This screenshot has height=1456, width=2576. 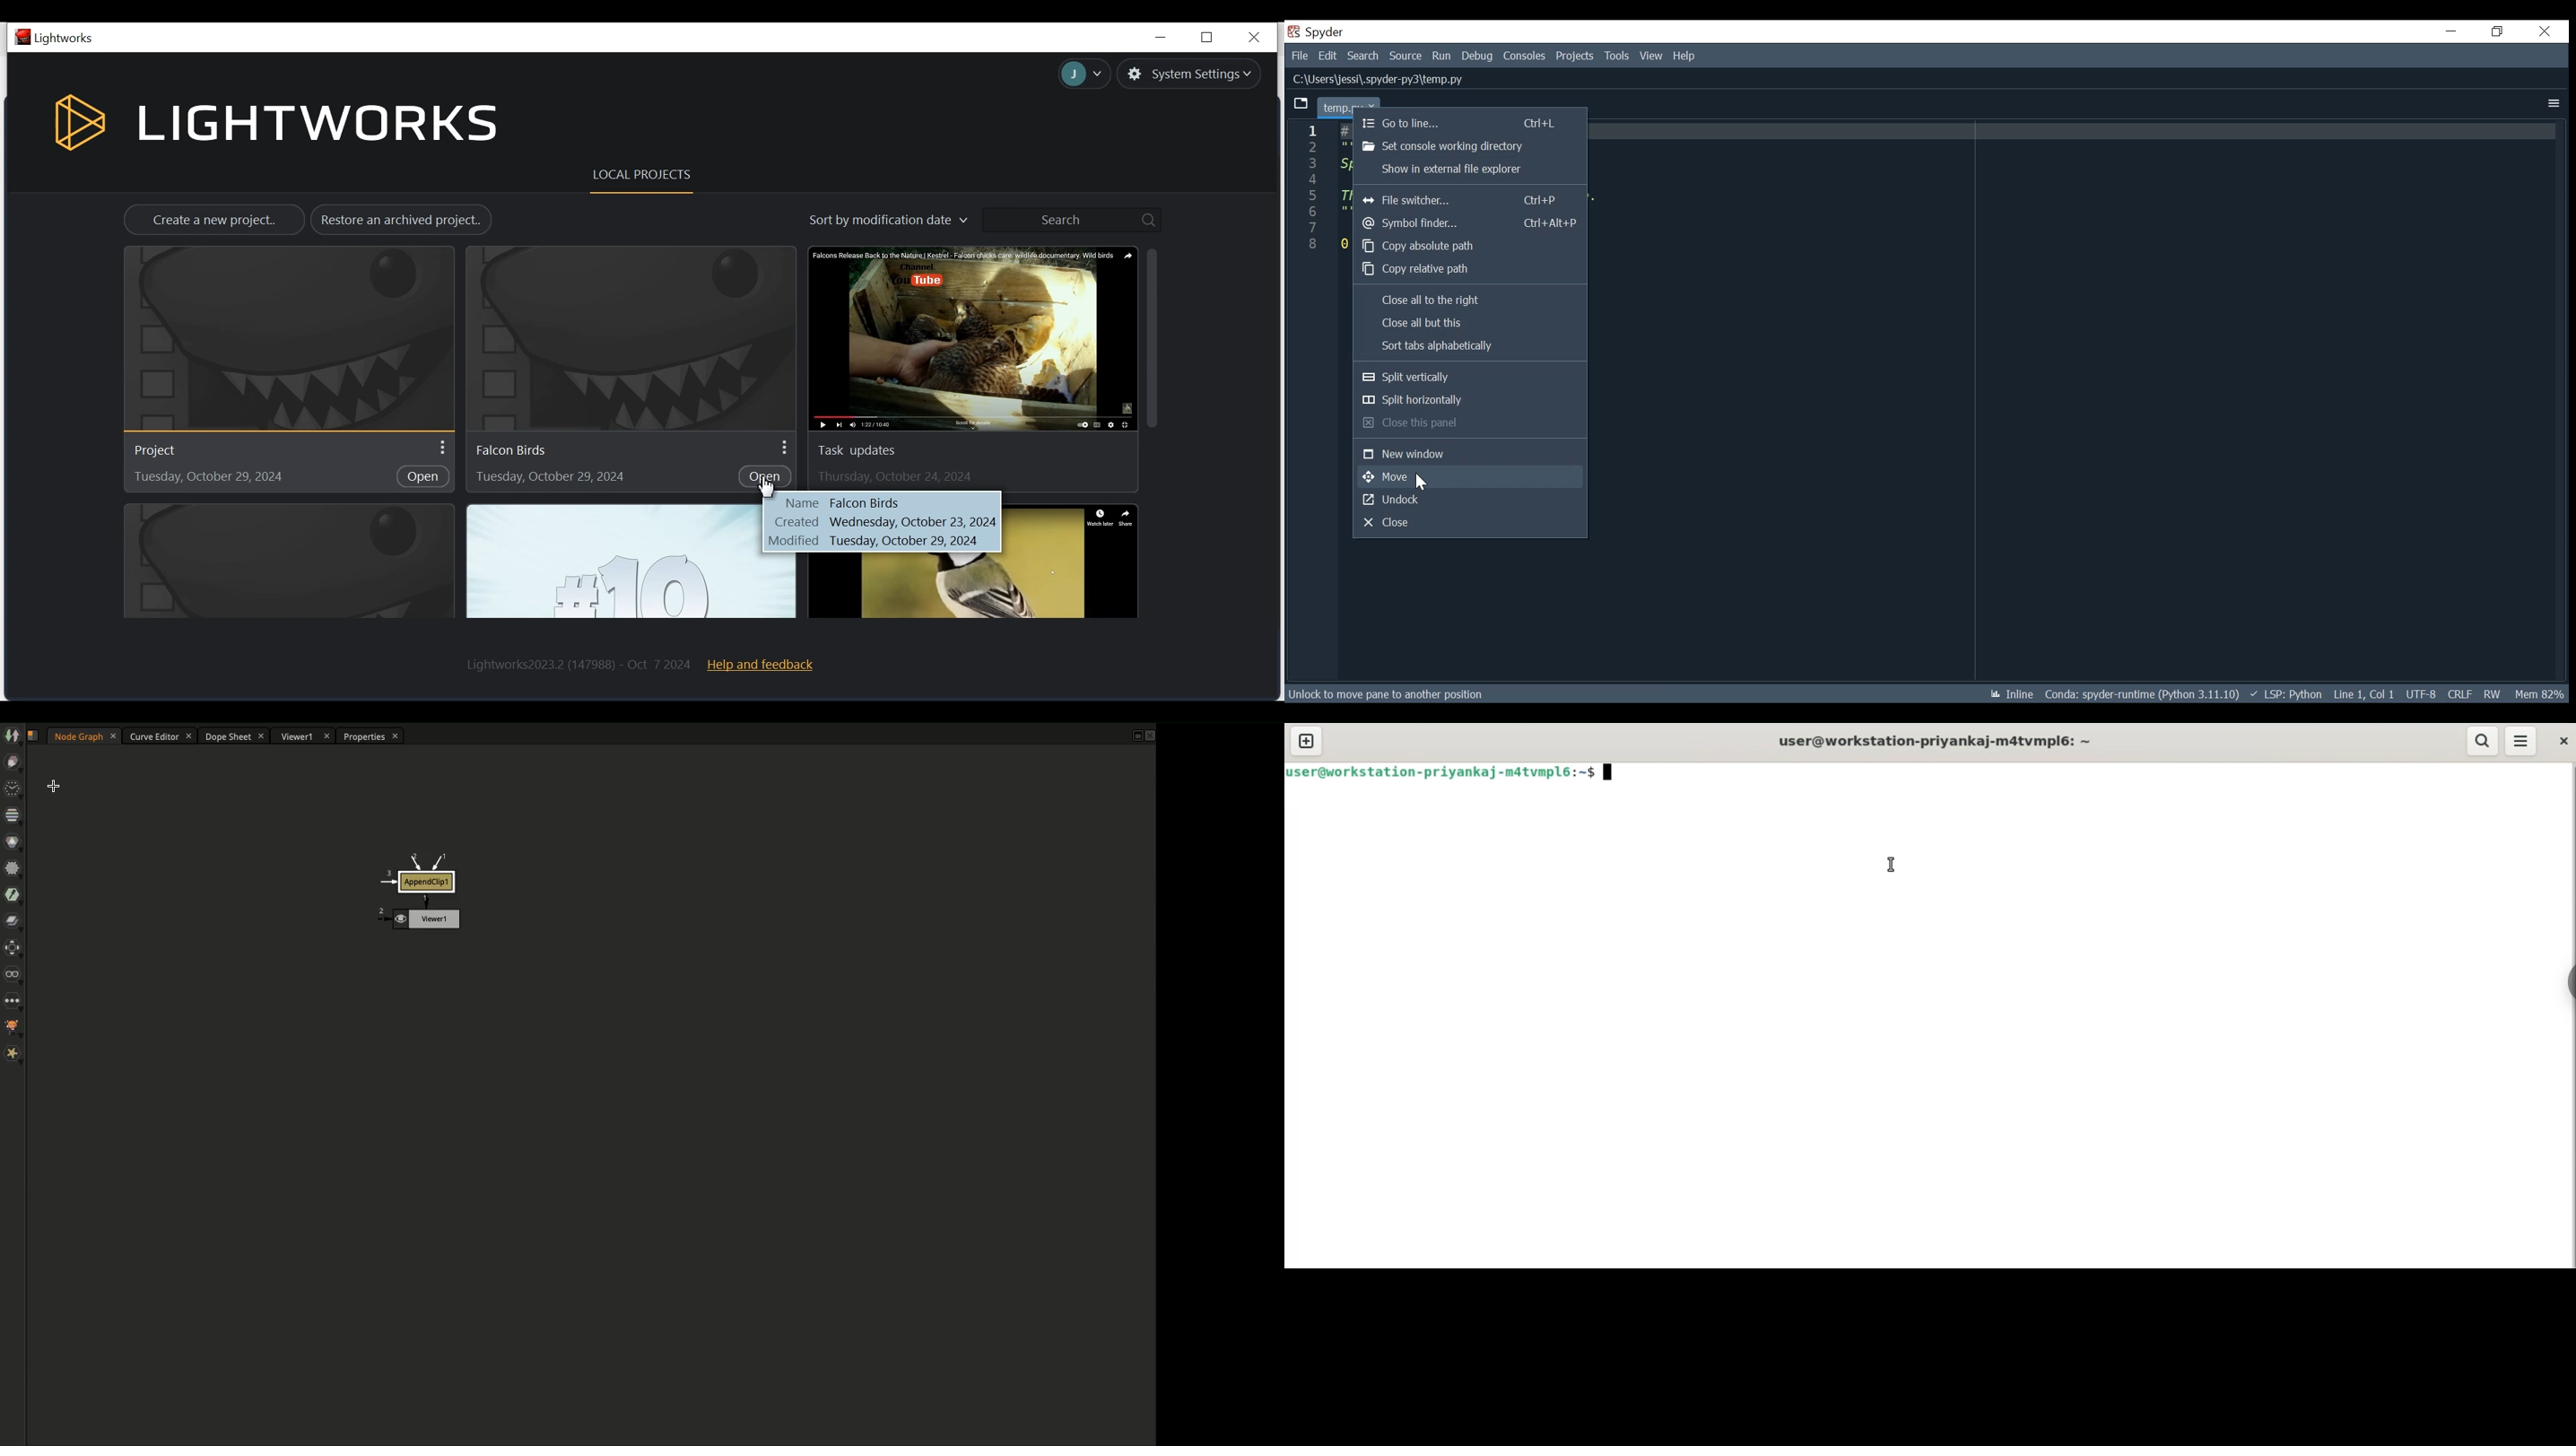 What do you see at coordinates (1468, 345) in the screenshot?
I see `Sort tabs alphabetically` at bounding box center [1468, 345].